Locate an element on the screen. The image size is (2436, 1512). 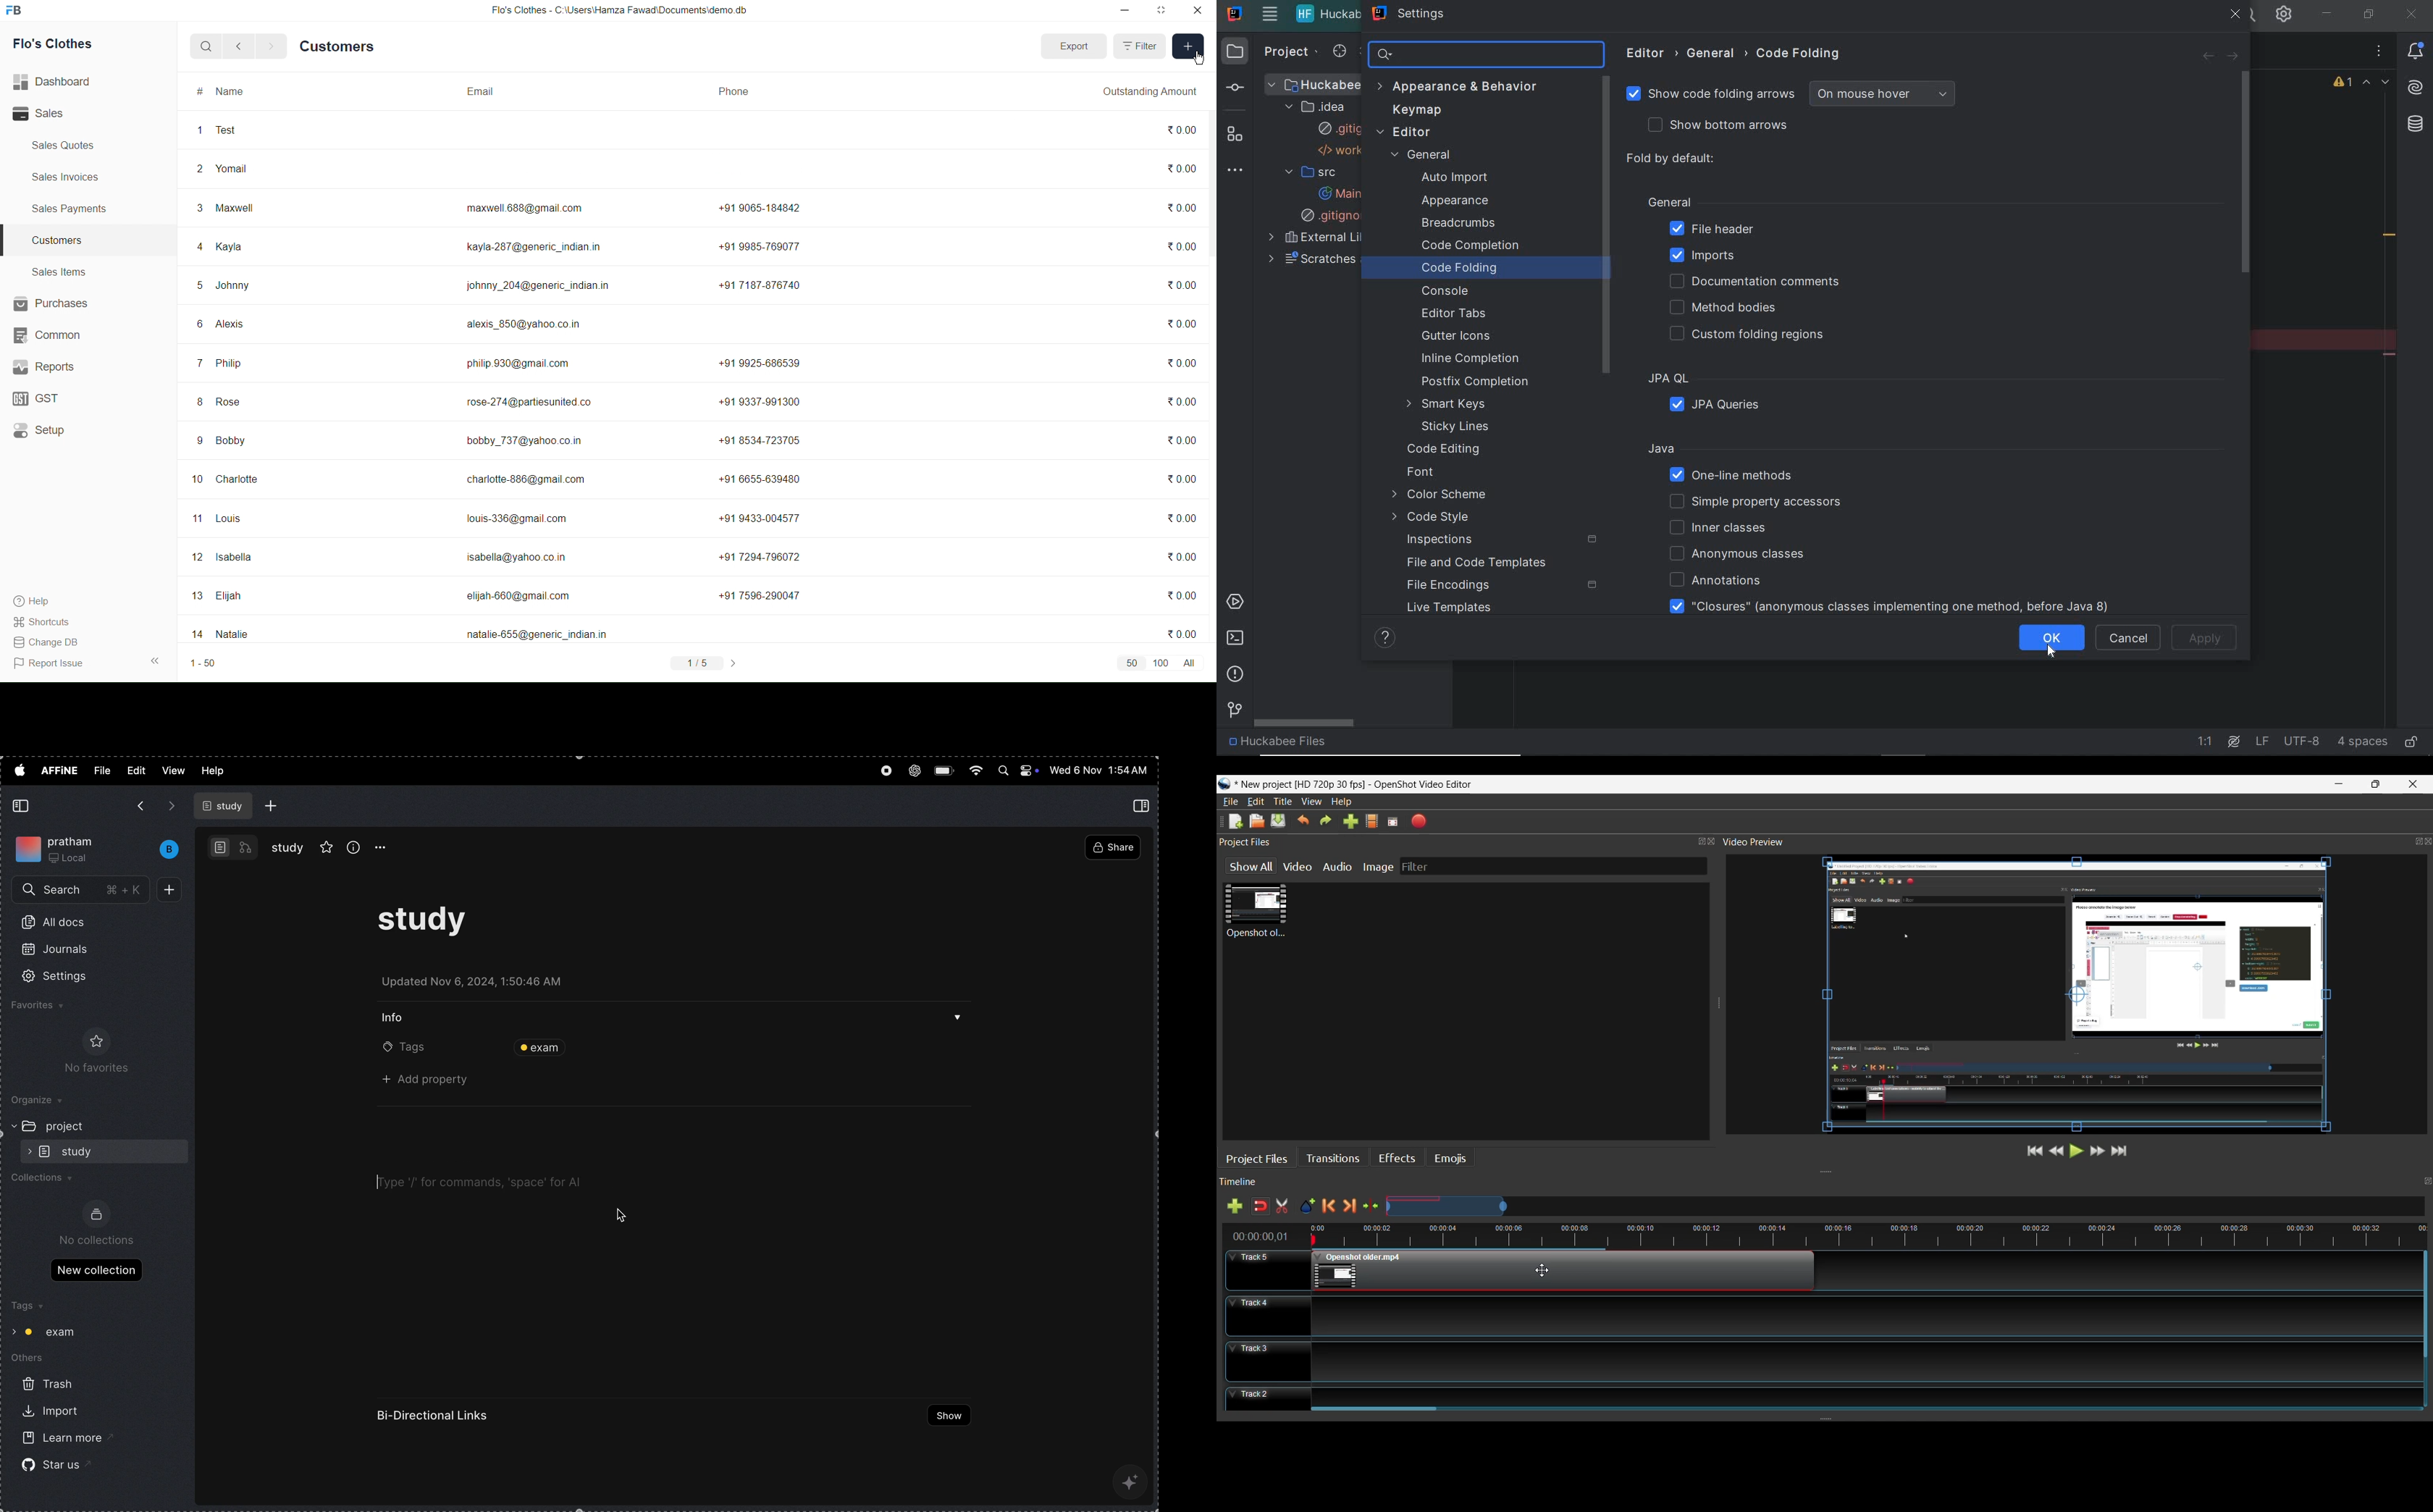
0.00 is located at coordinates (1185, 167).